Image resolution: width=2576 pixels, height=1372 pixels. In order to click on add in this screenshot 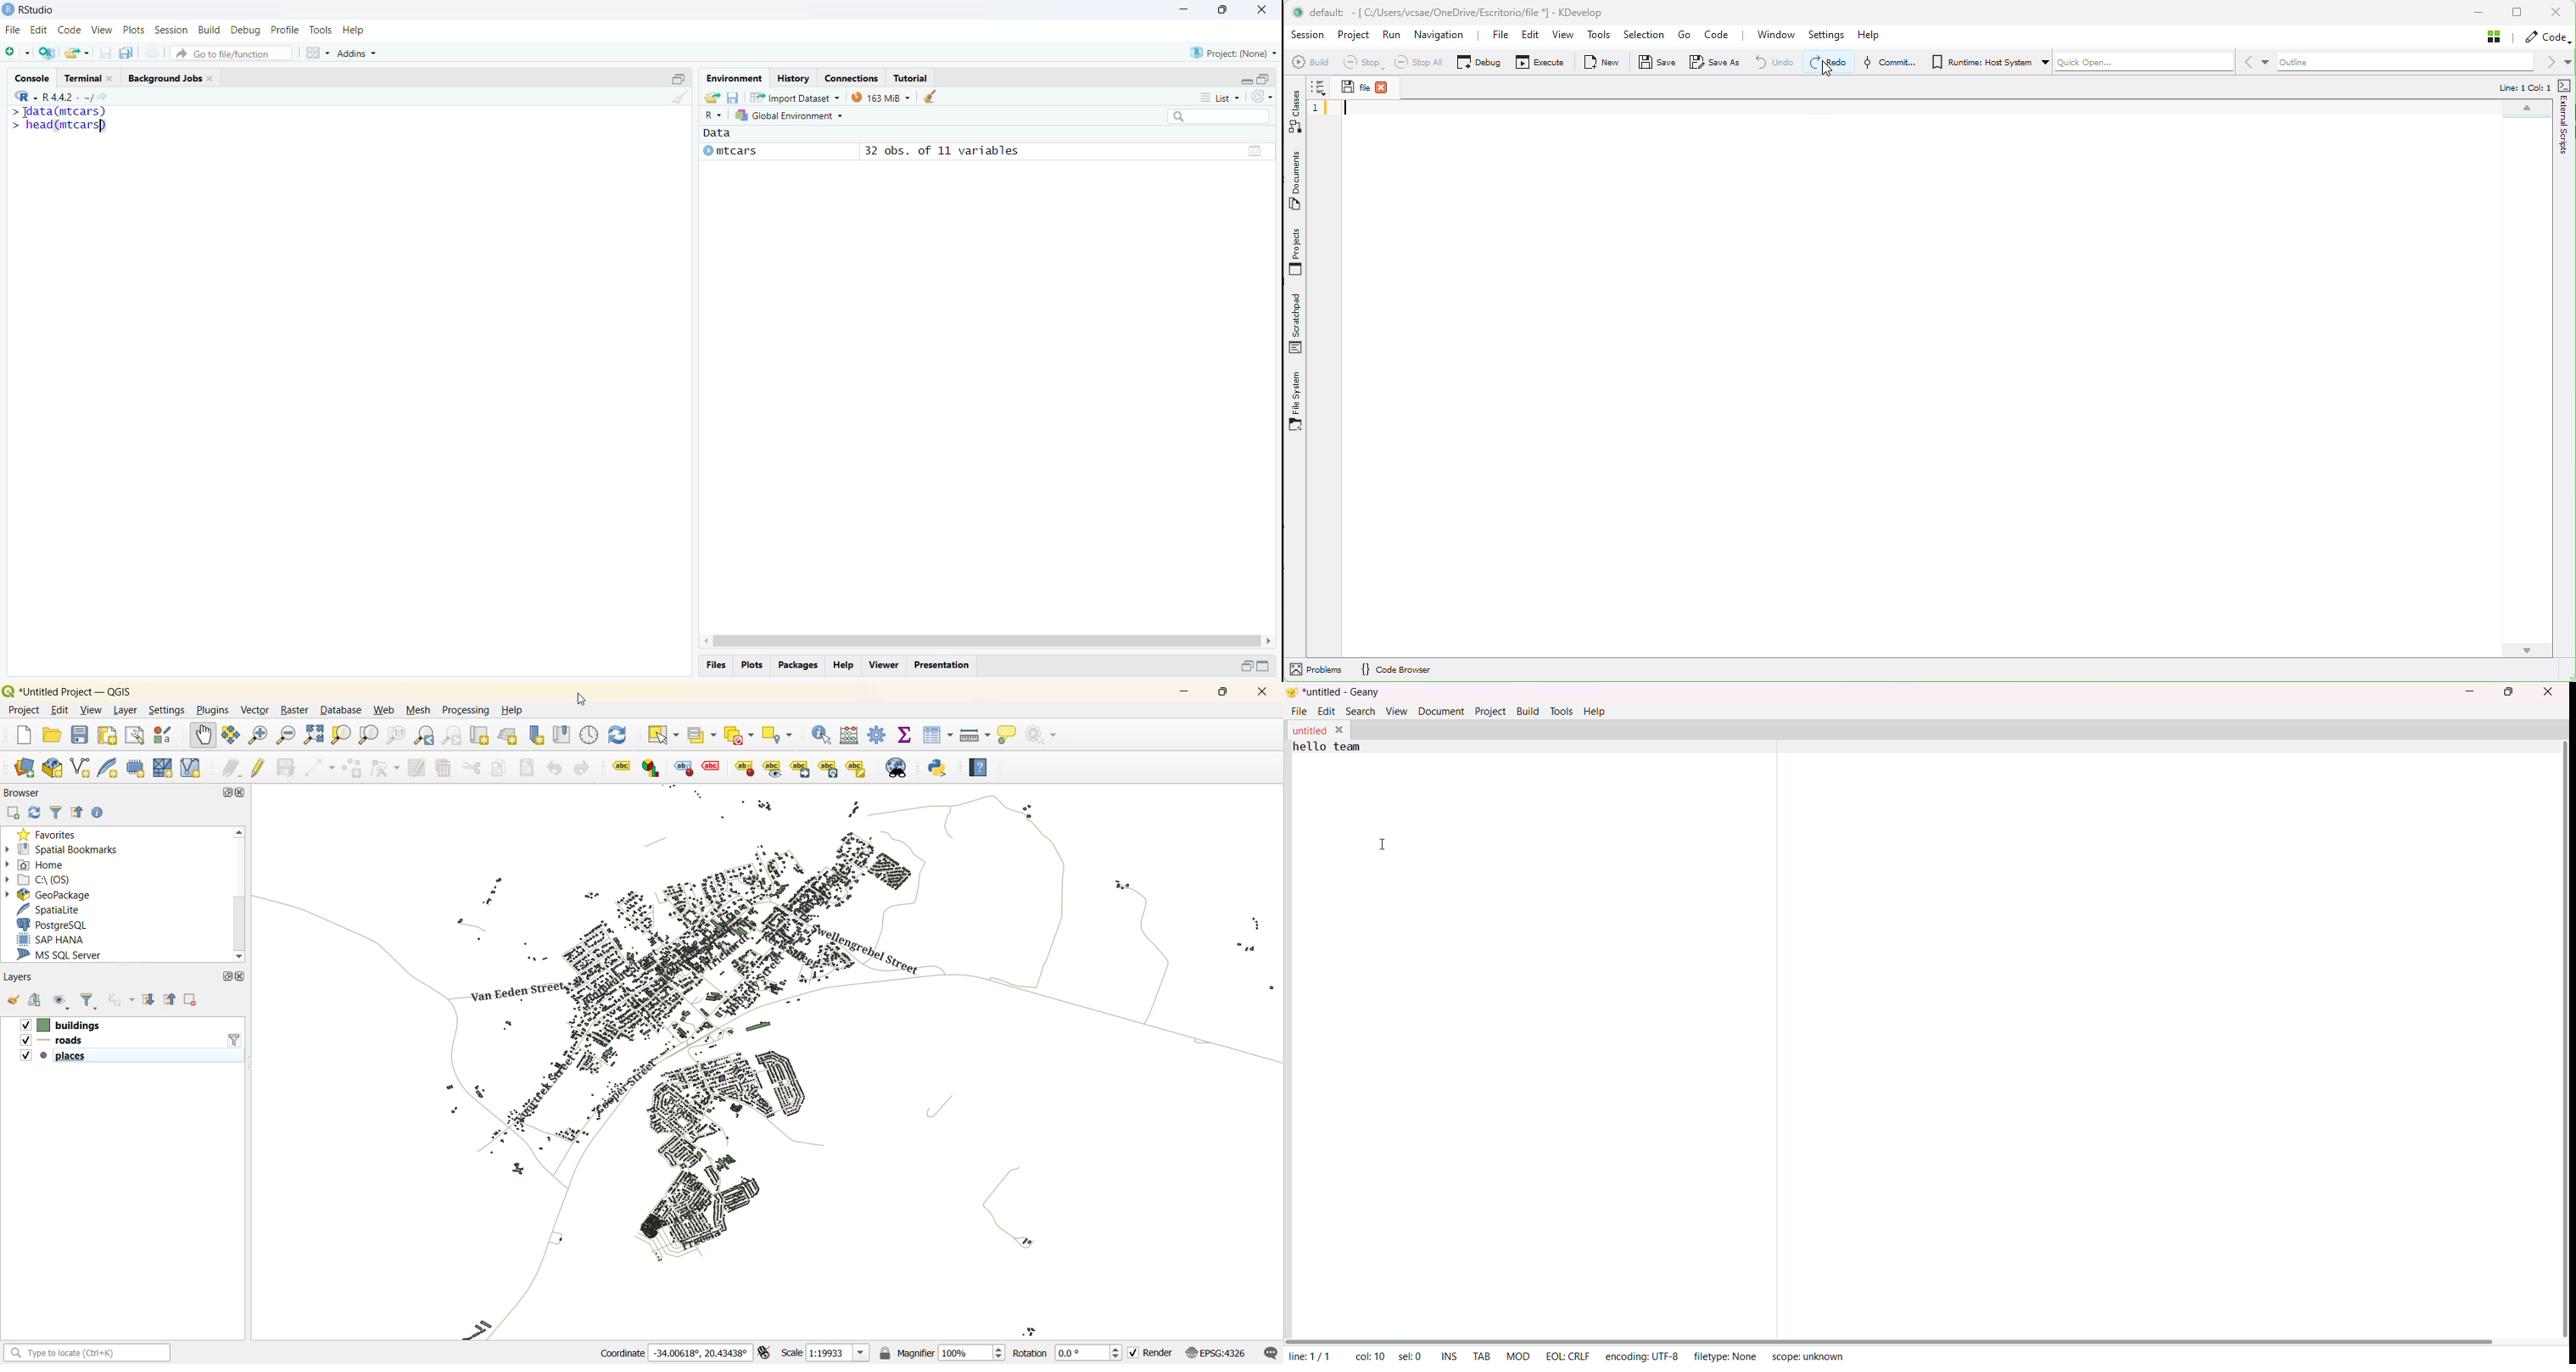, I will do `click(33, 999)`.